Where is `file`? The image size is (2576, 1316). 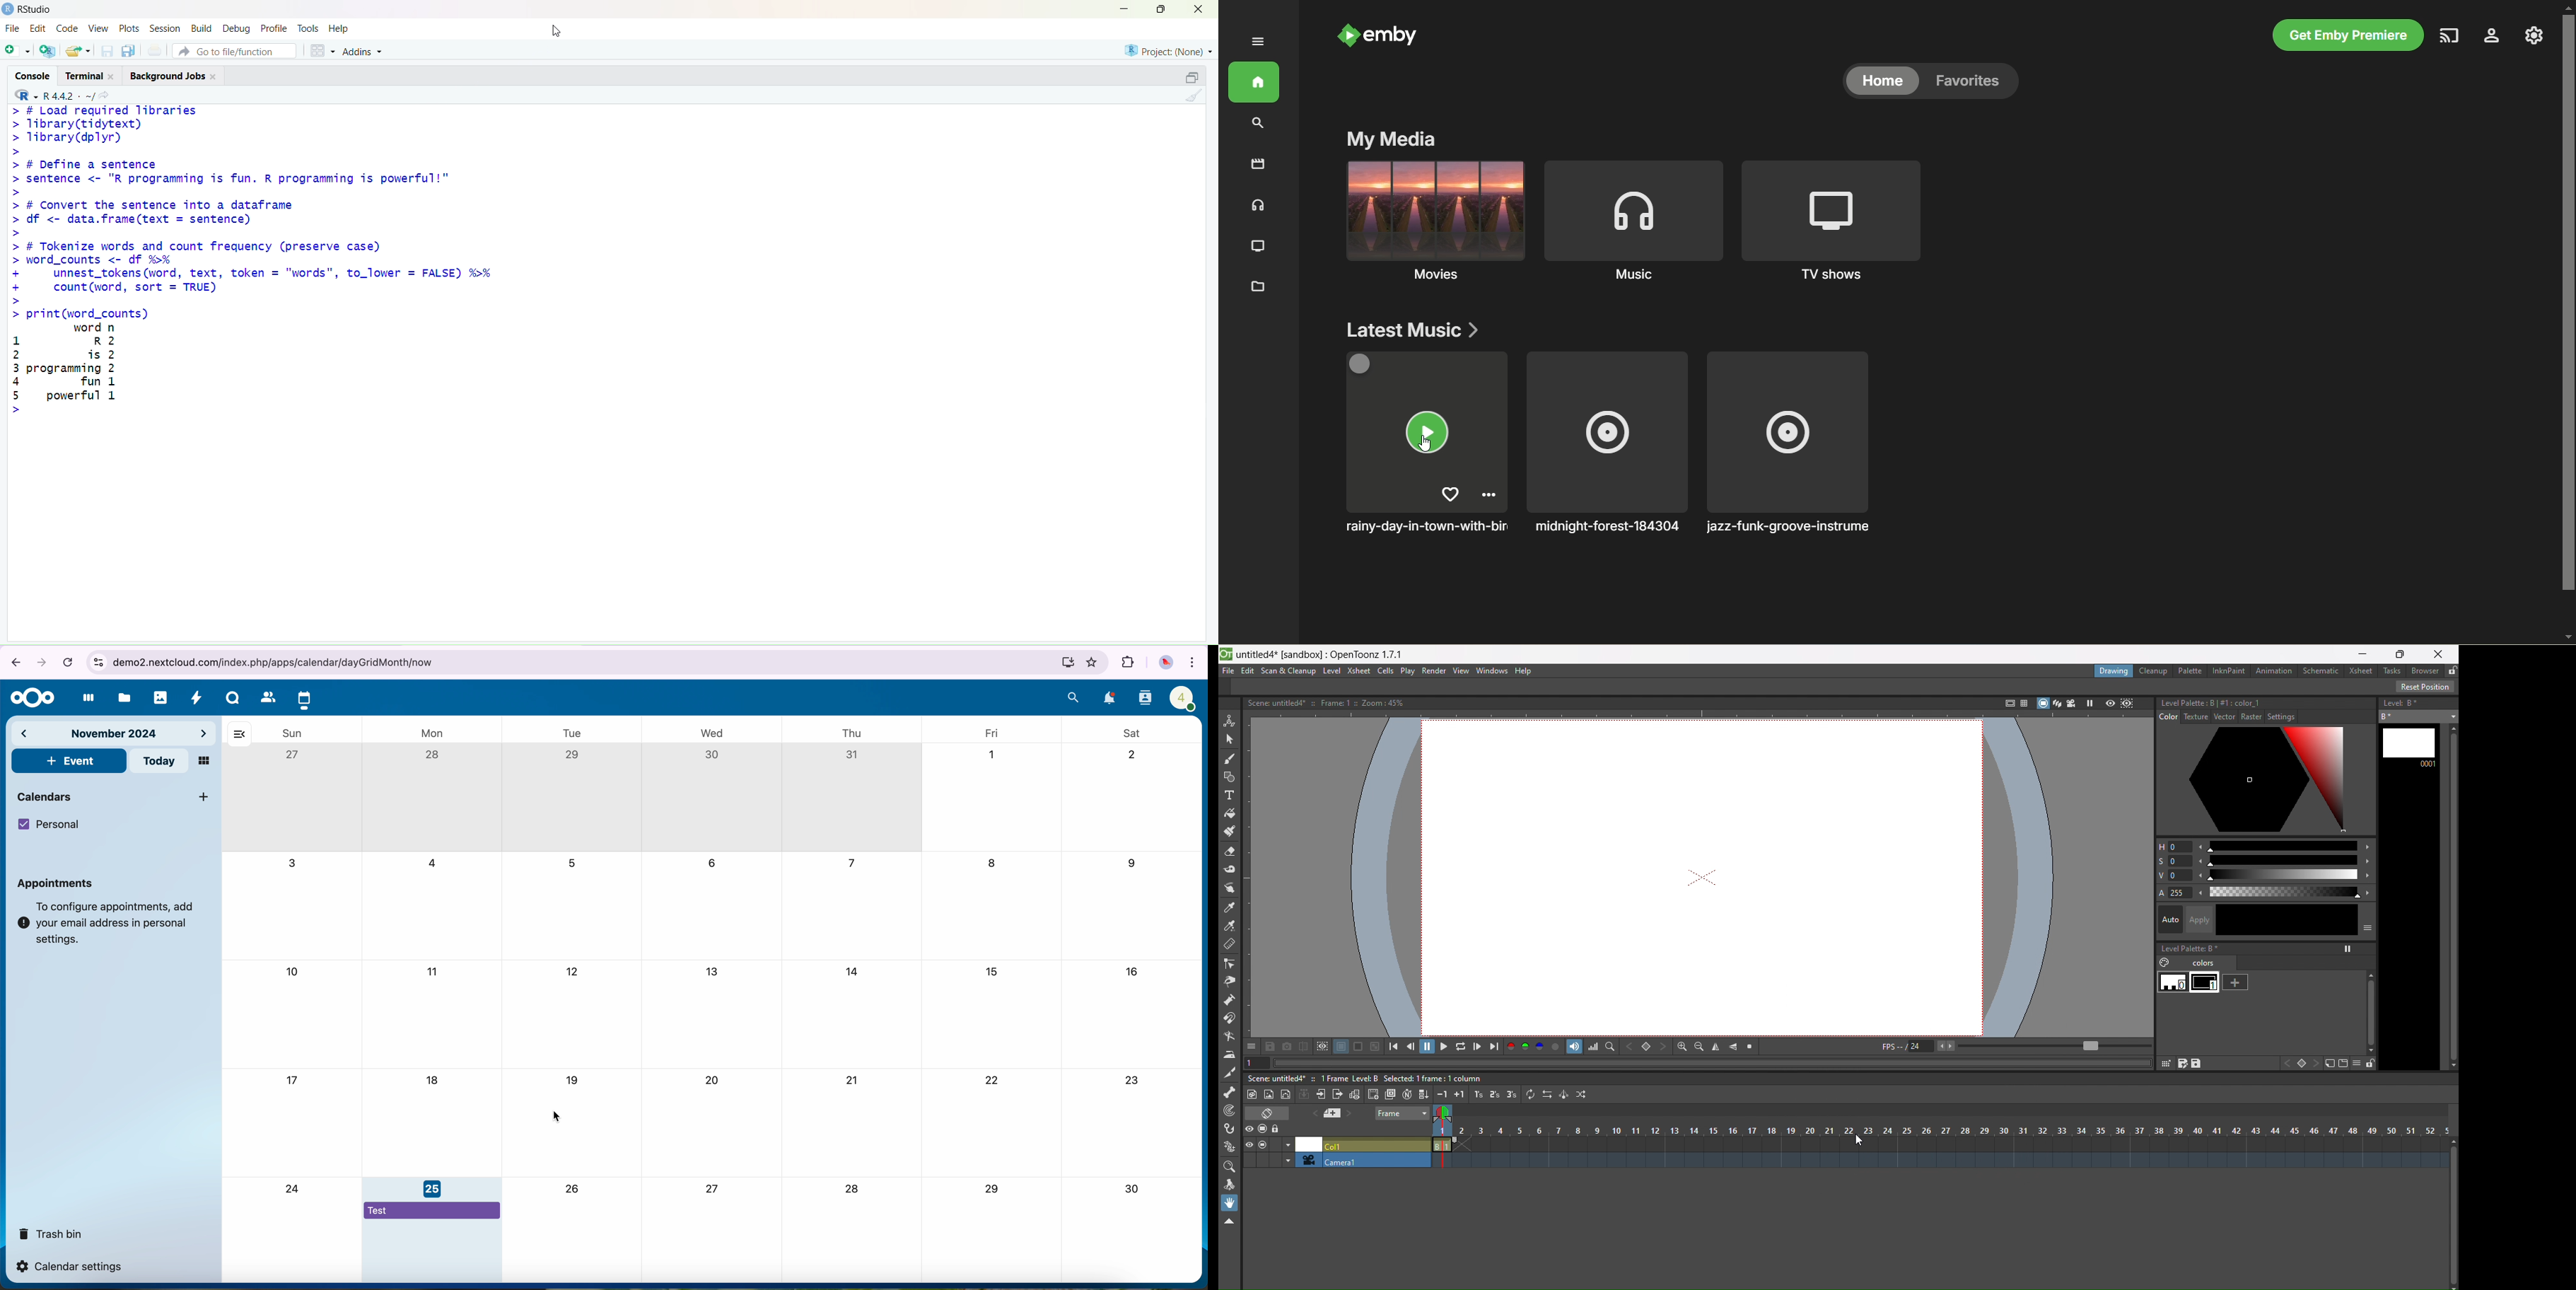 file is located at coordinates (14, 28).